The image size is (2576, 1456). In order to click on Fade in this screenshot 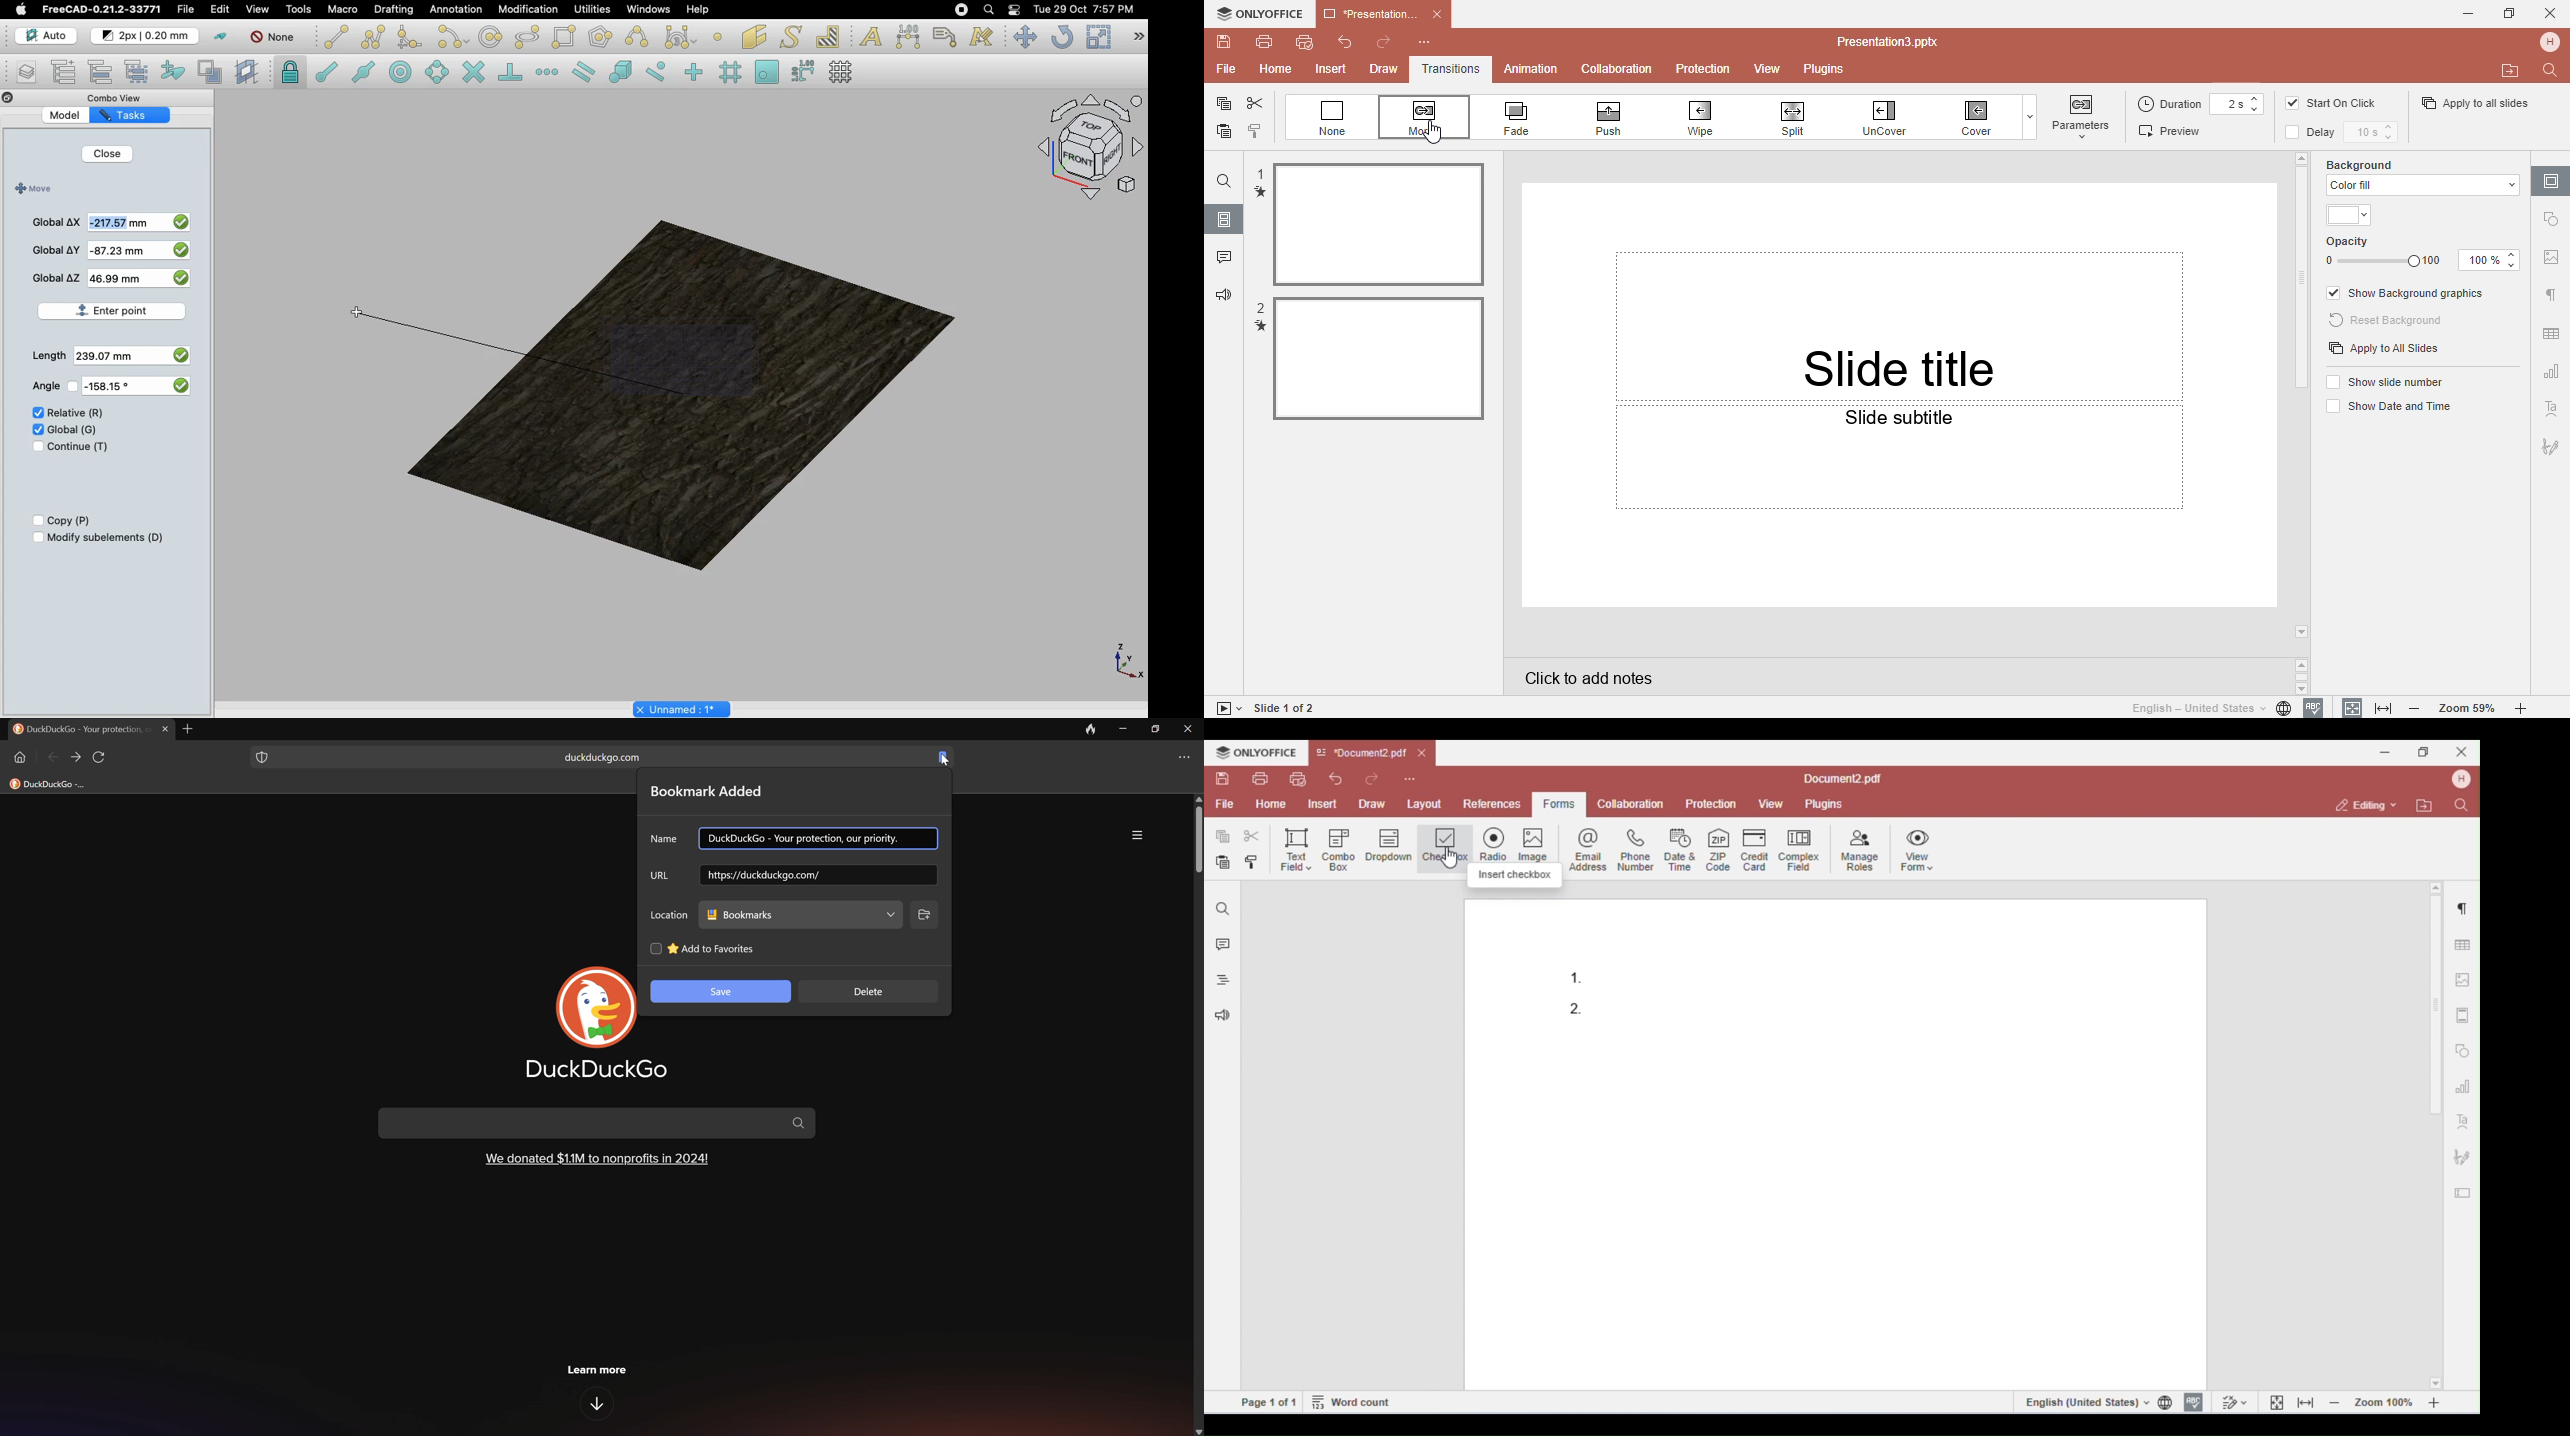, I will do `click(1529, 118)`.